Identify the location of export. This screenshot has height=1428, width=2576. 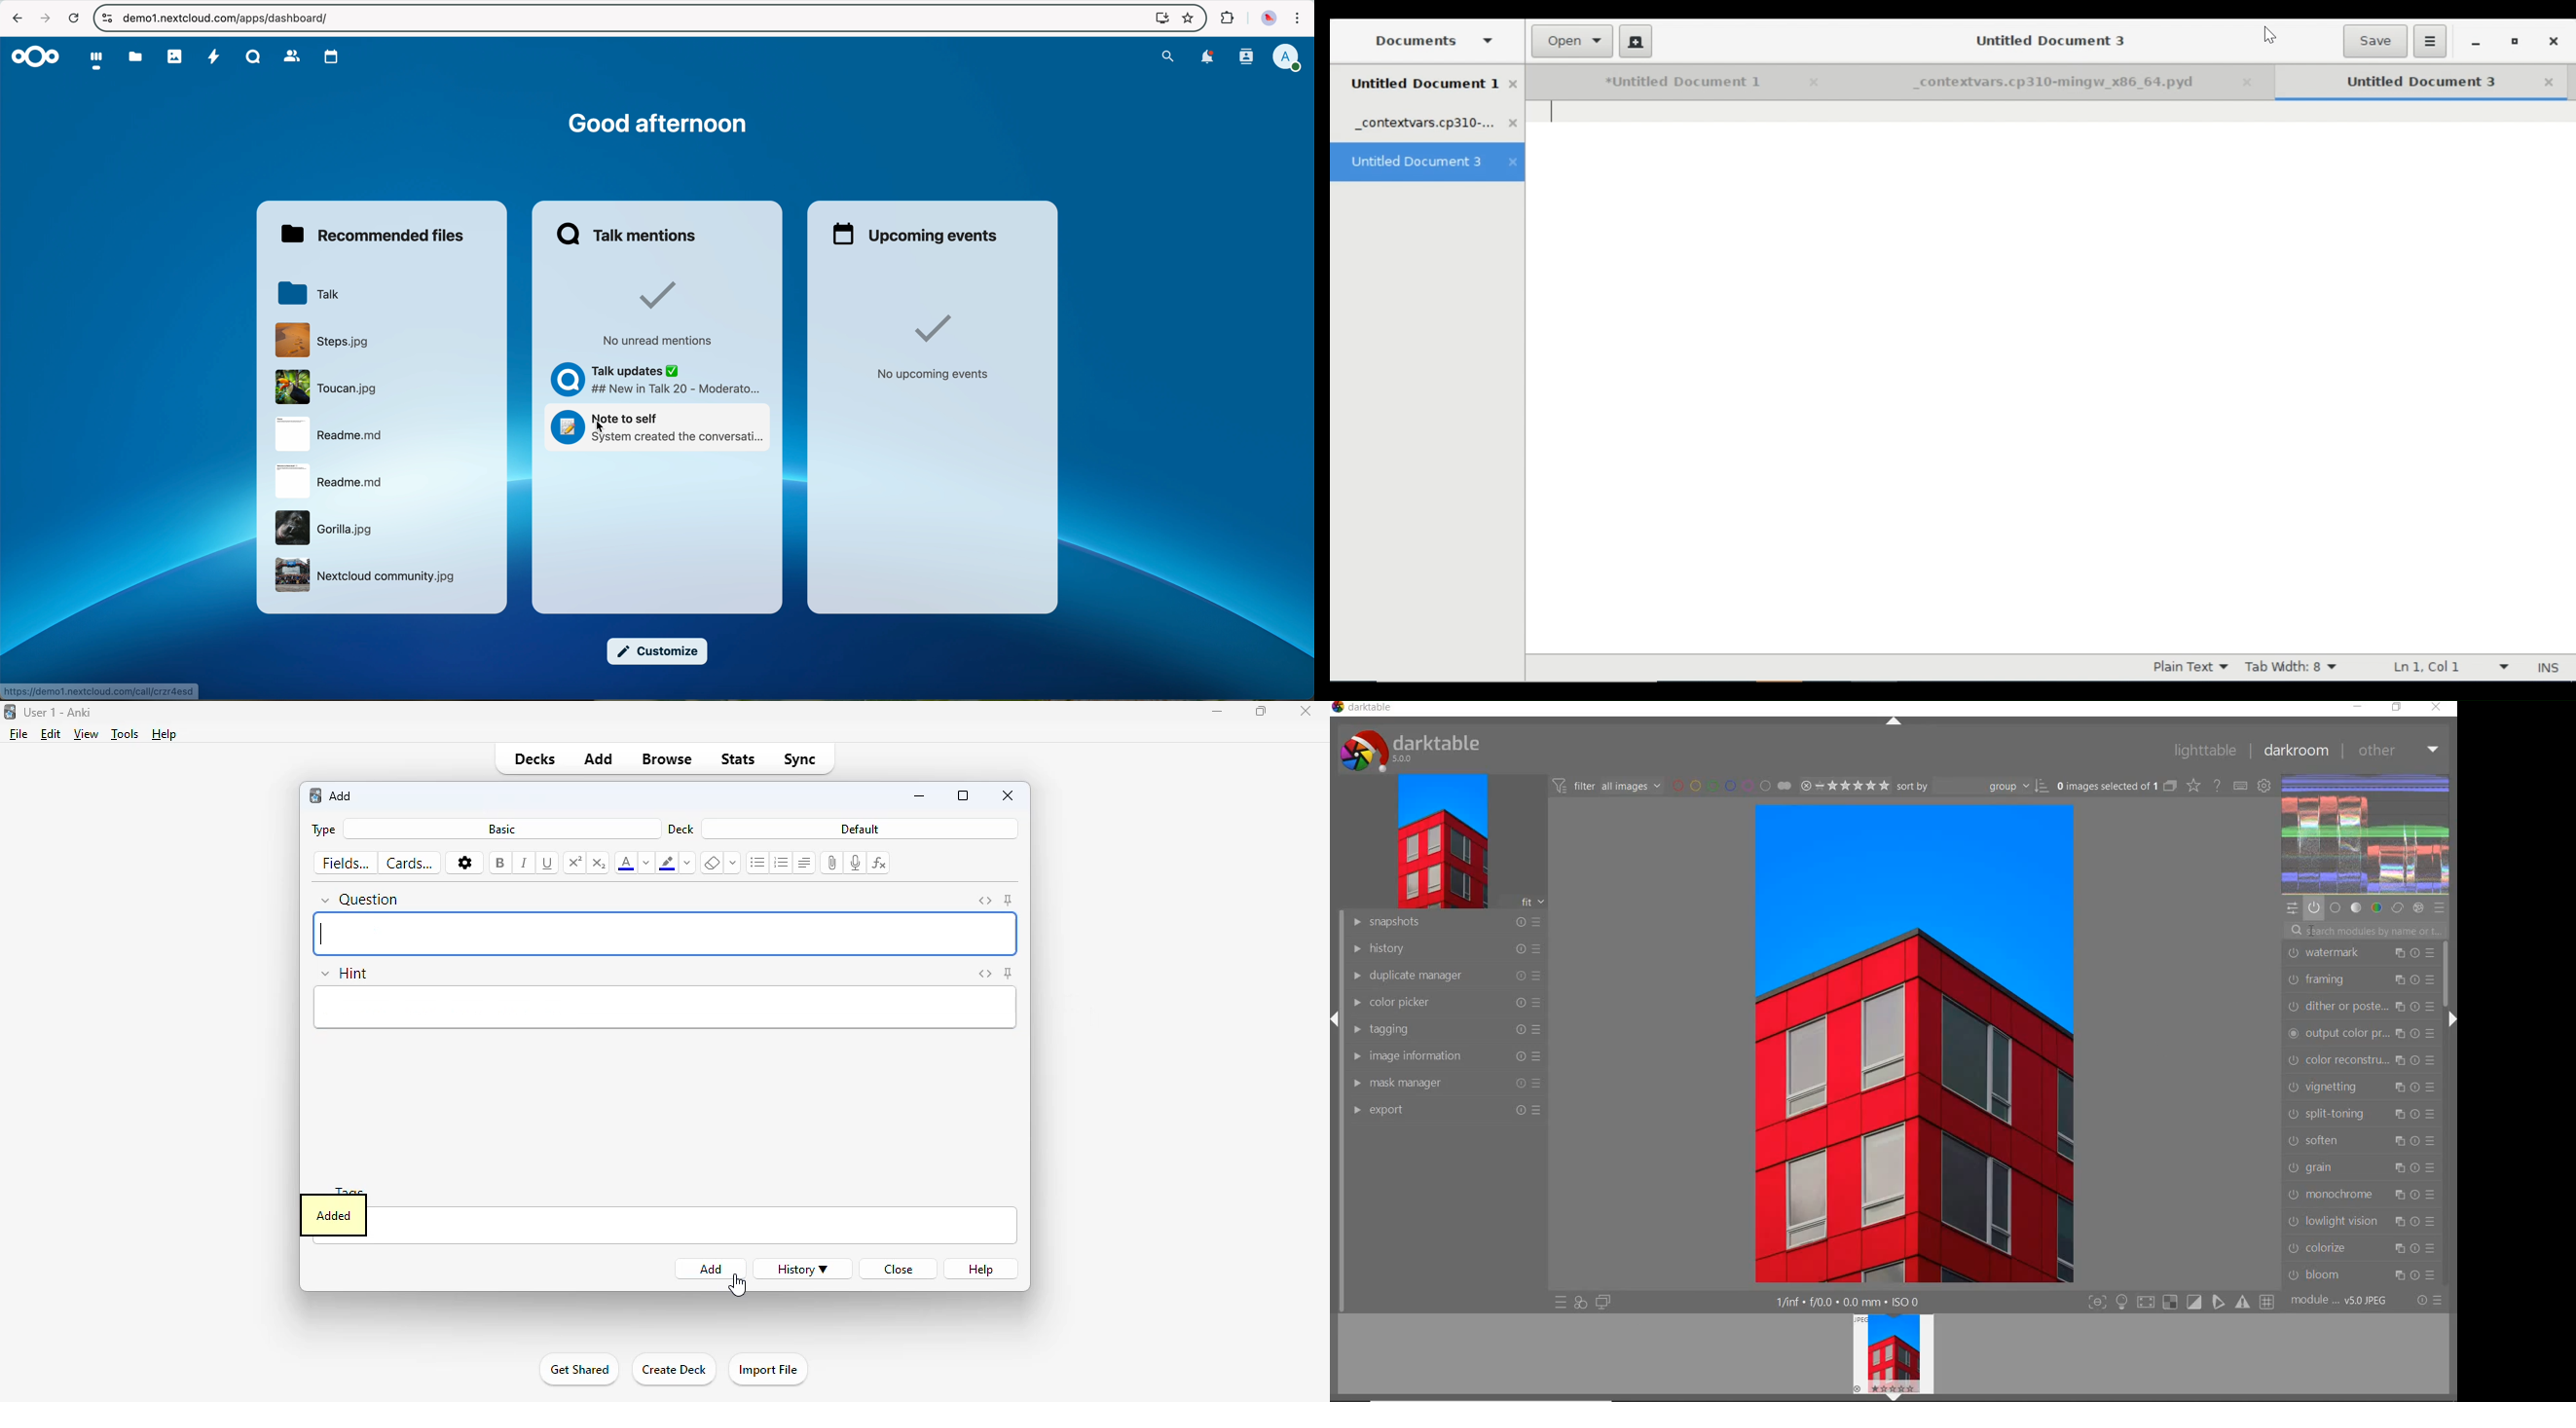
(1447, 1111).